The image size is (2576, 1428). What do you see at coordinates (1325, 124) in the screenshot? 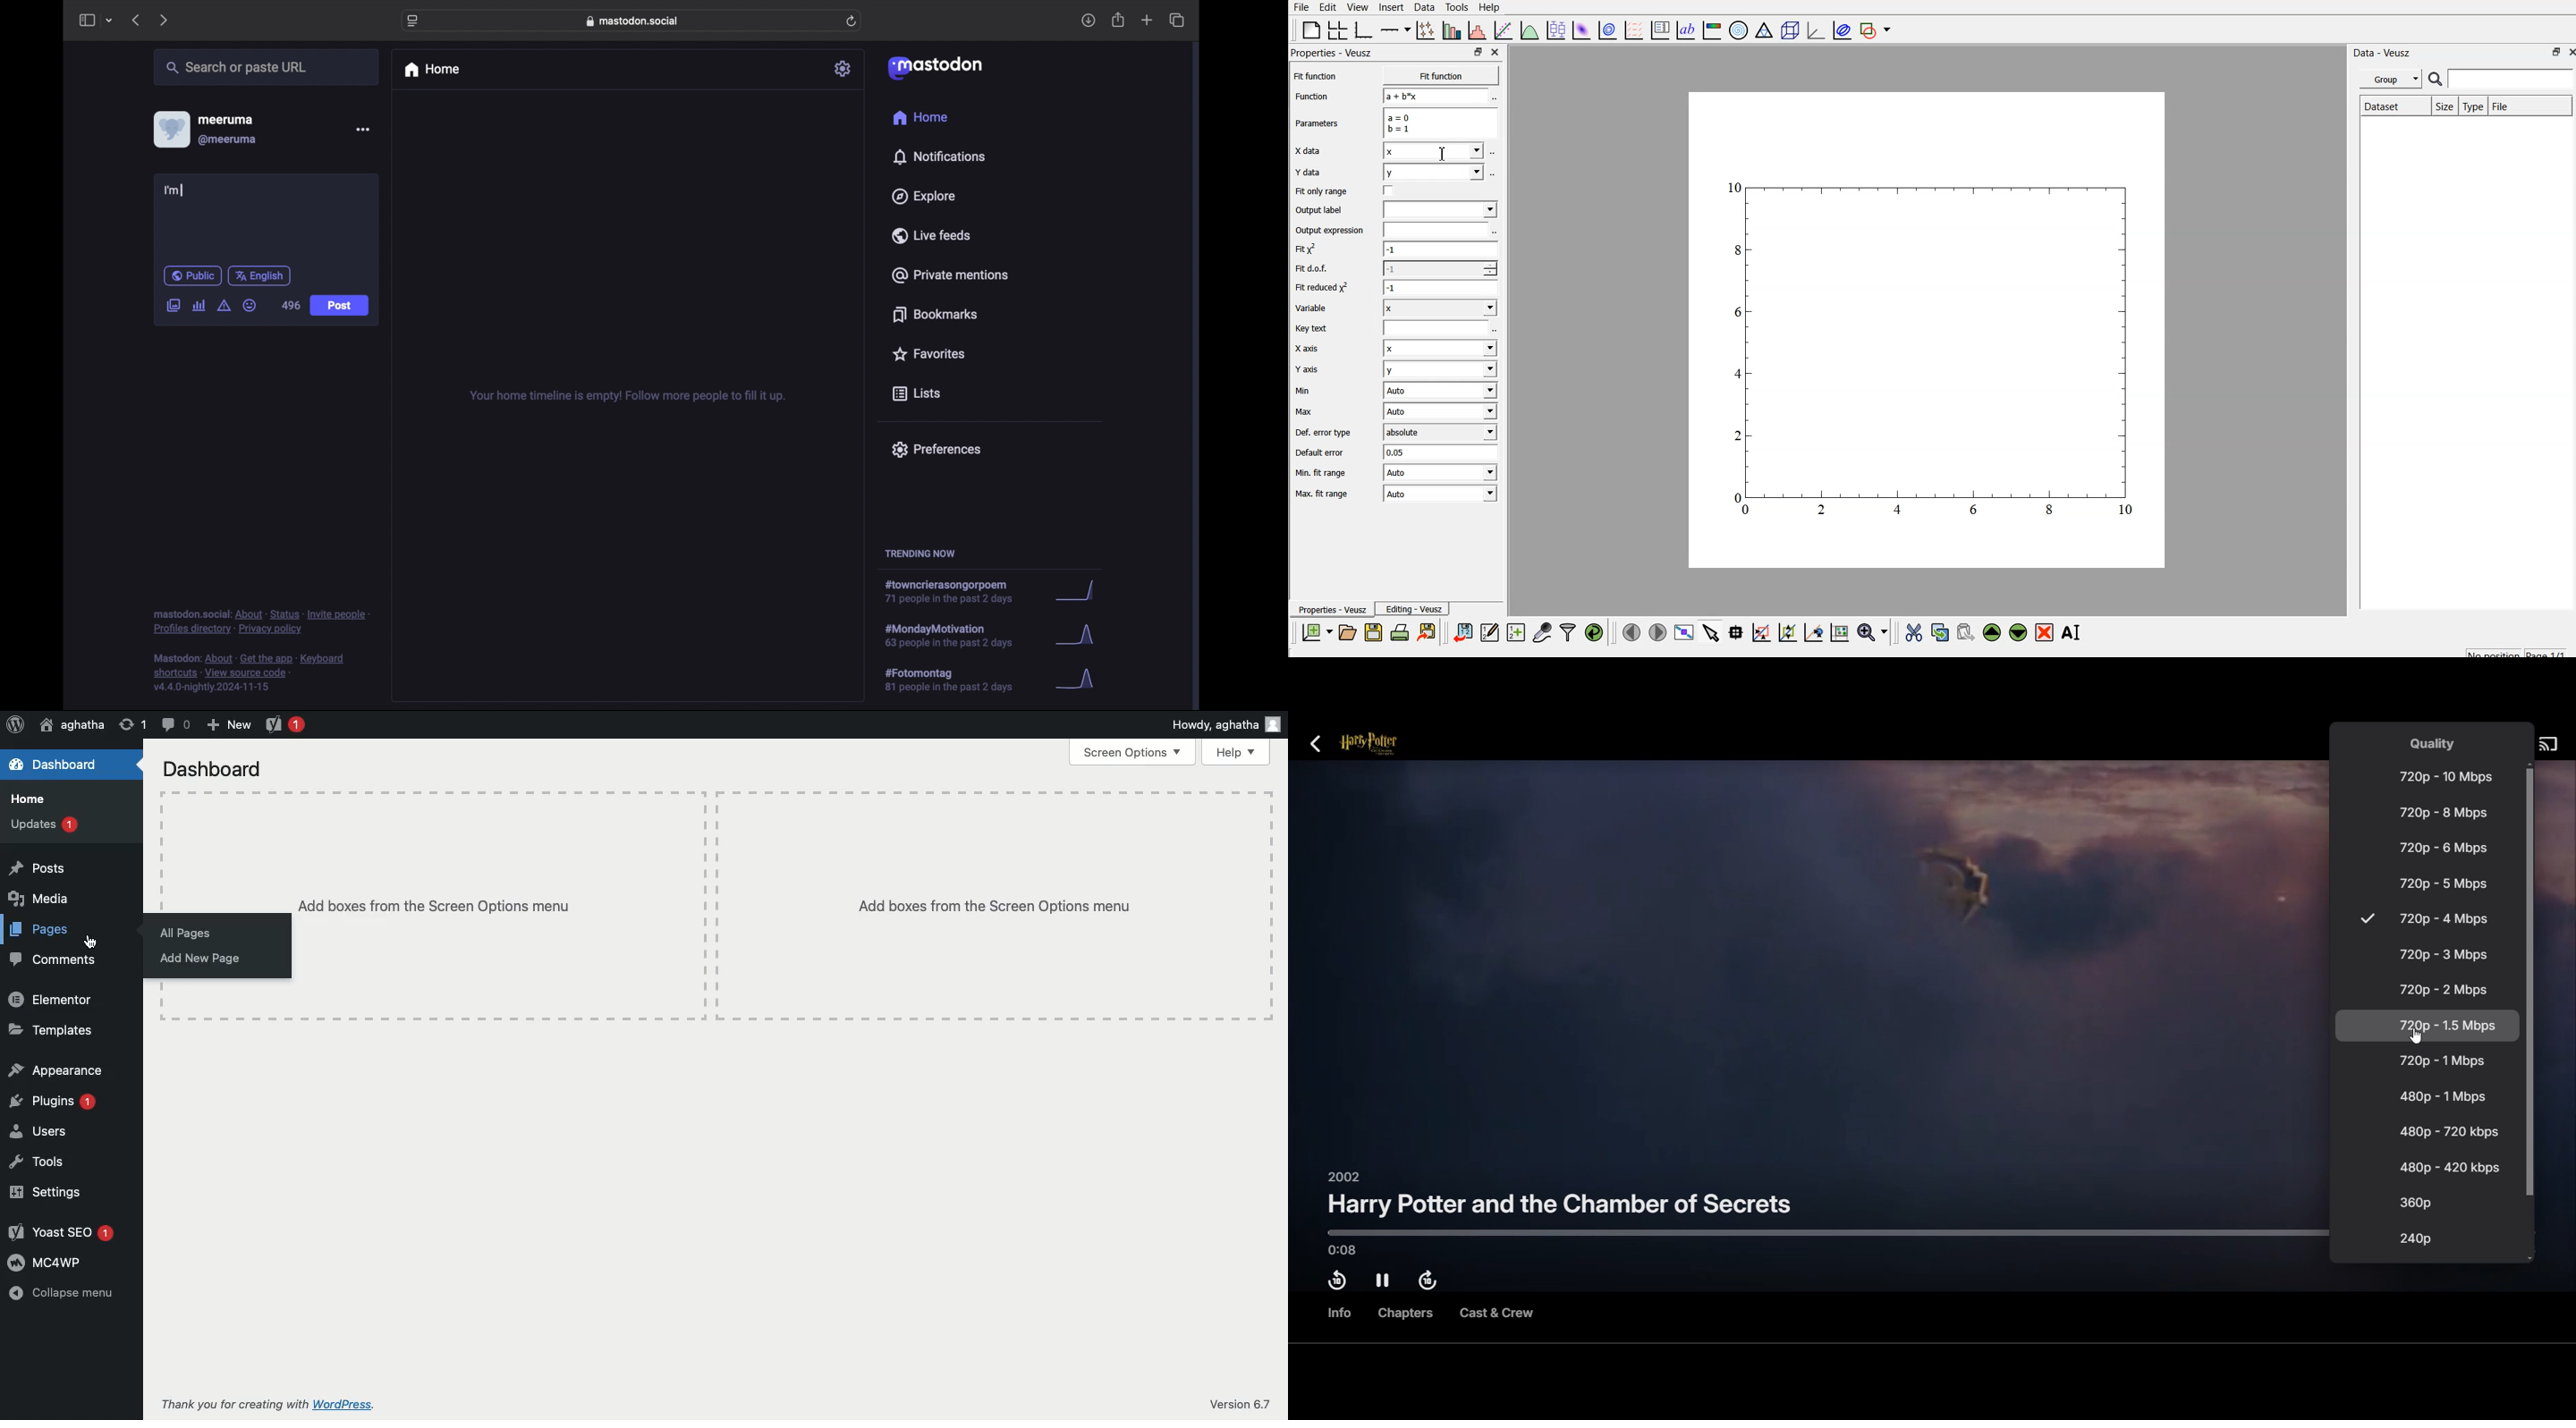
I see `Parameters` at bounding box center [1325, 124].